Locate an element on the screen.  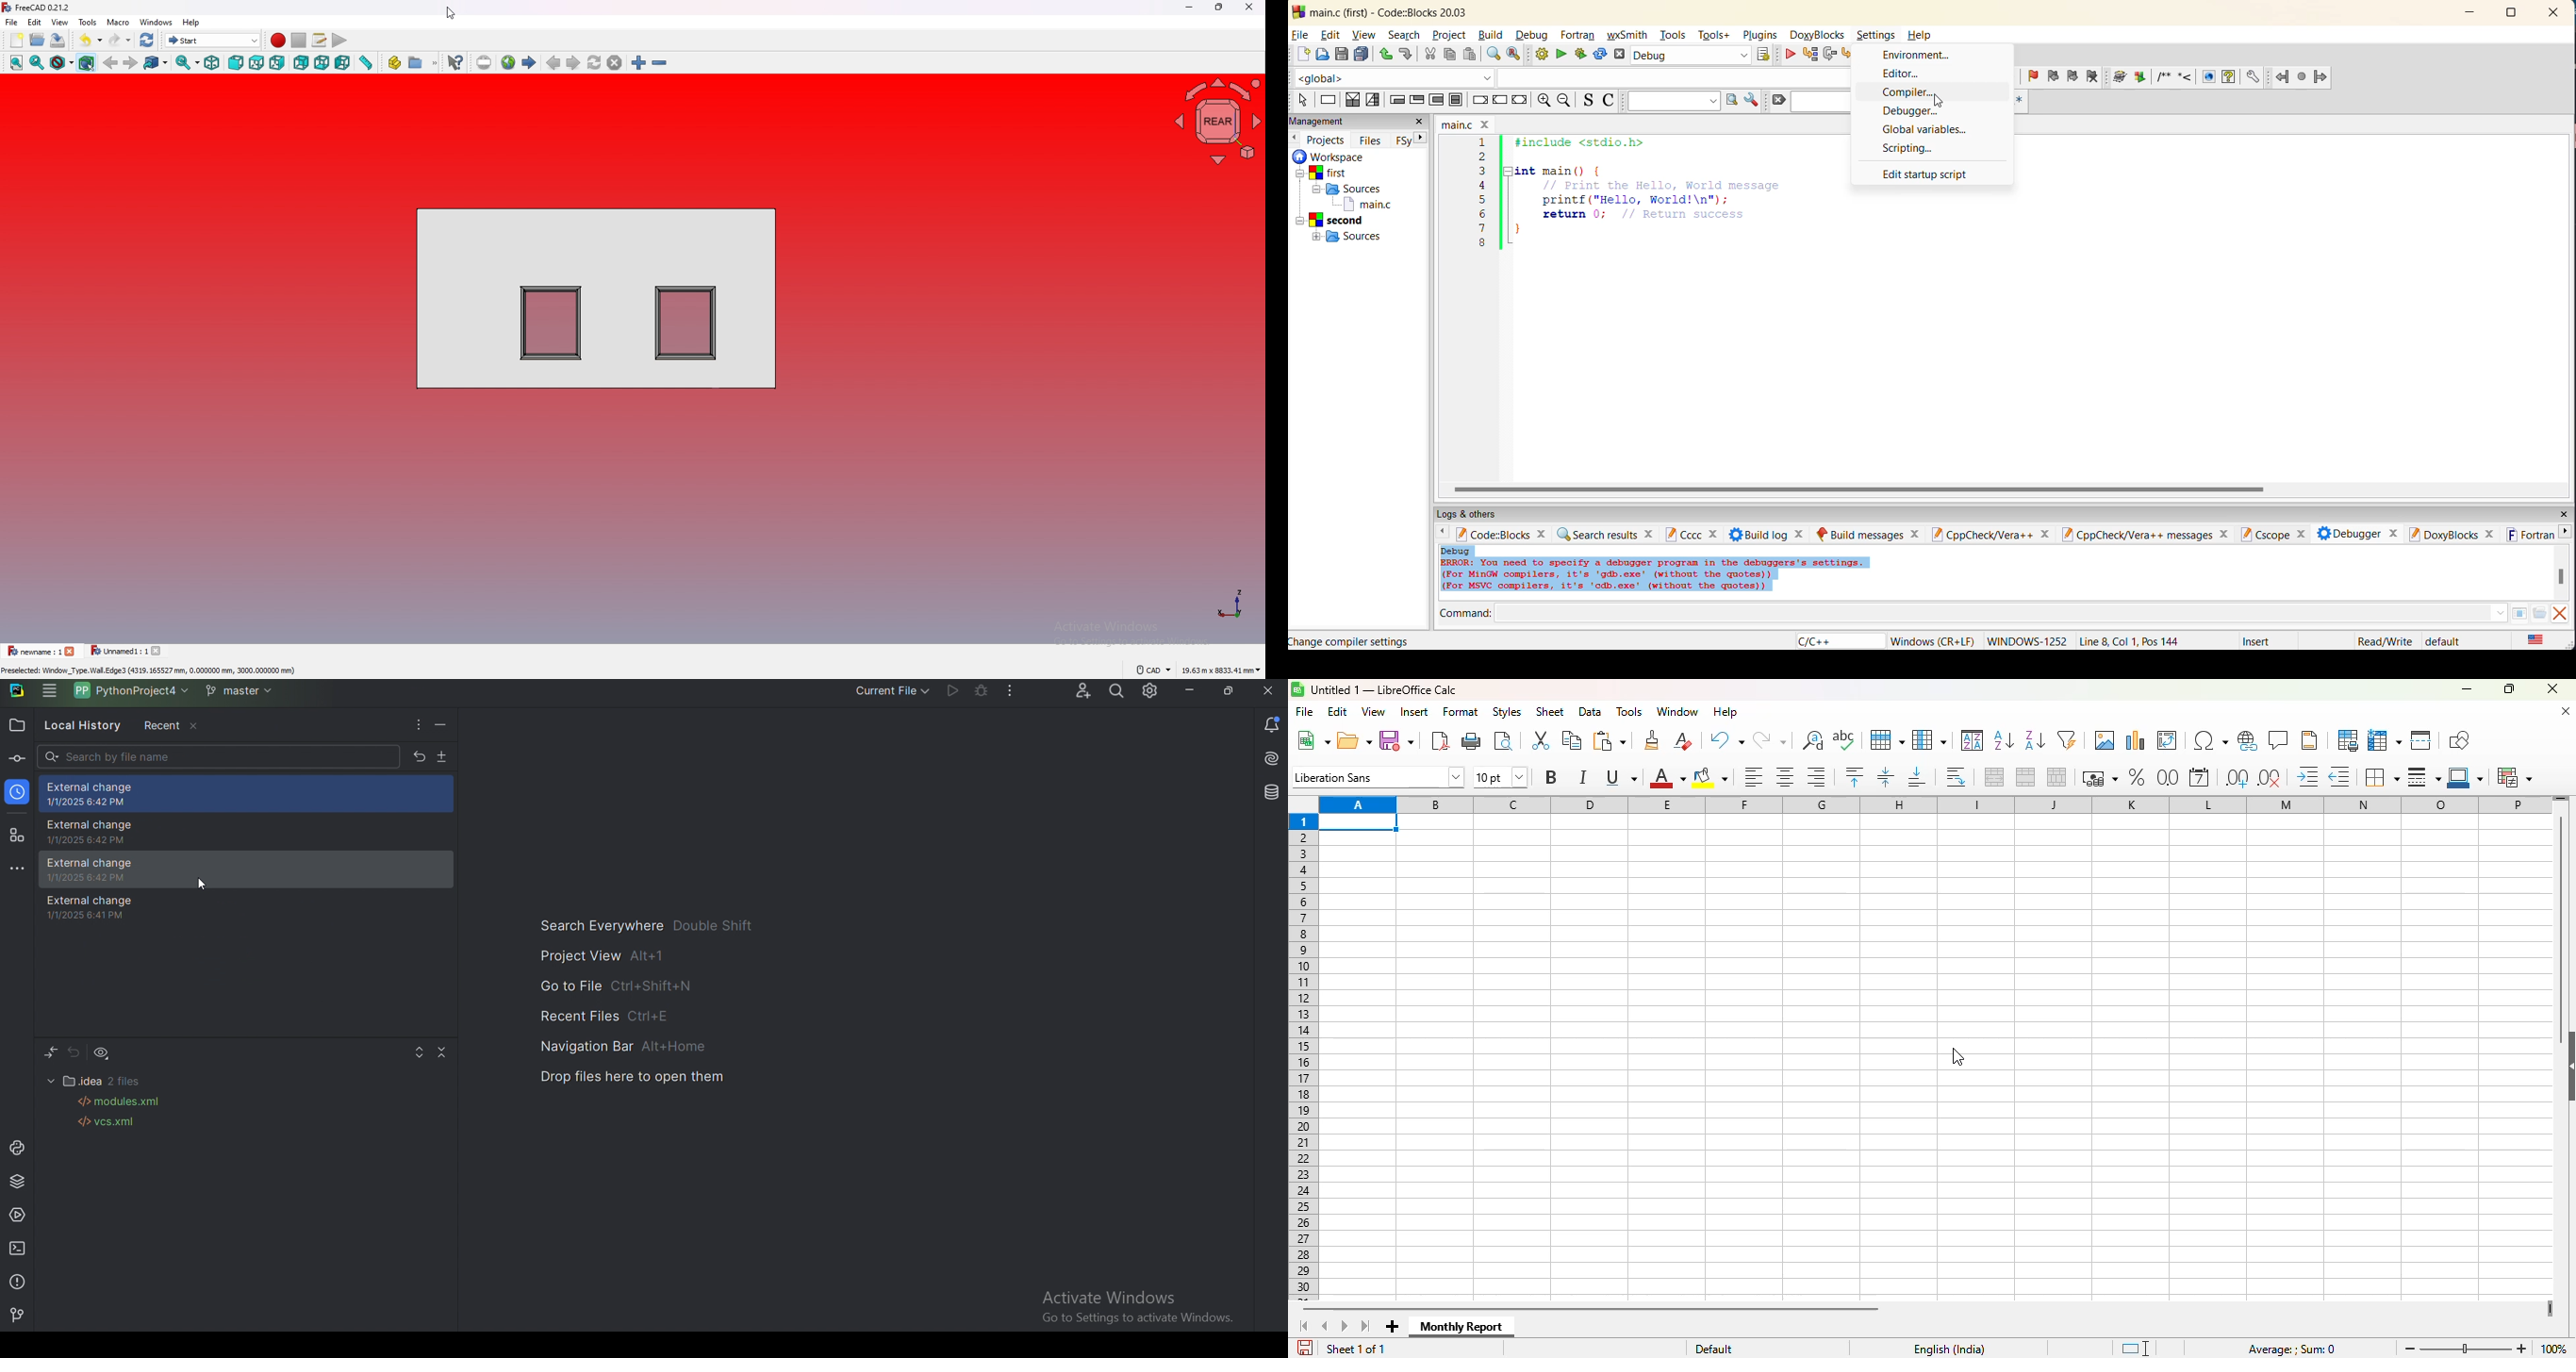
WINDOWS 1252 is located at coordinates (2025, 641).